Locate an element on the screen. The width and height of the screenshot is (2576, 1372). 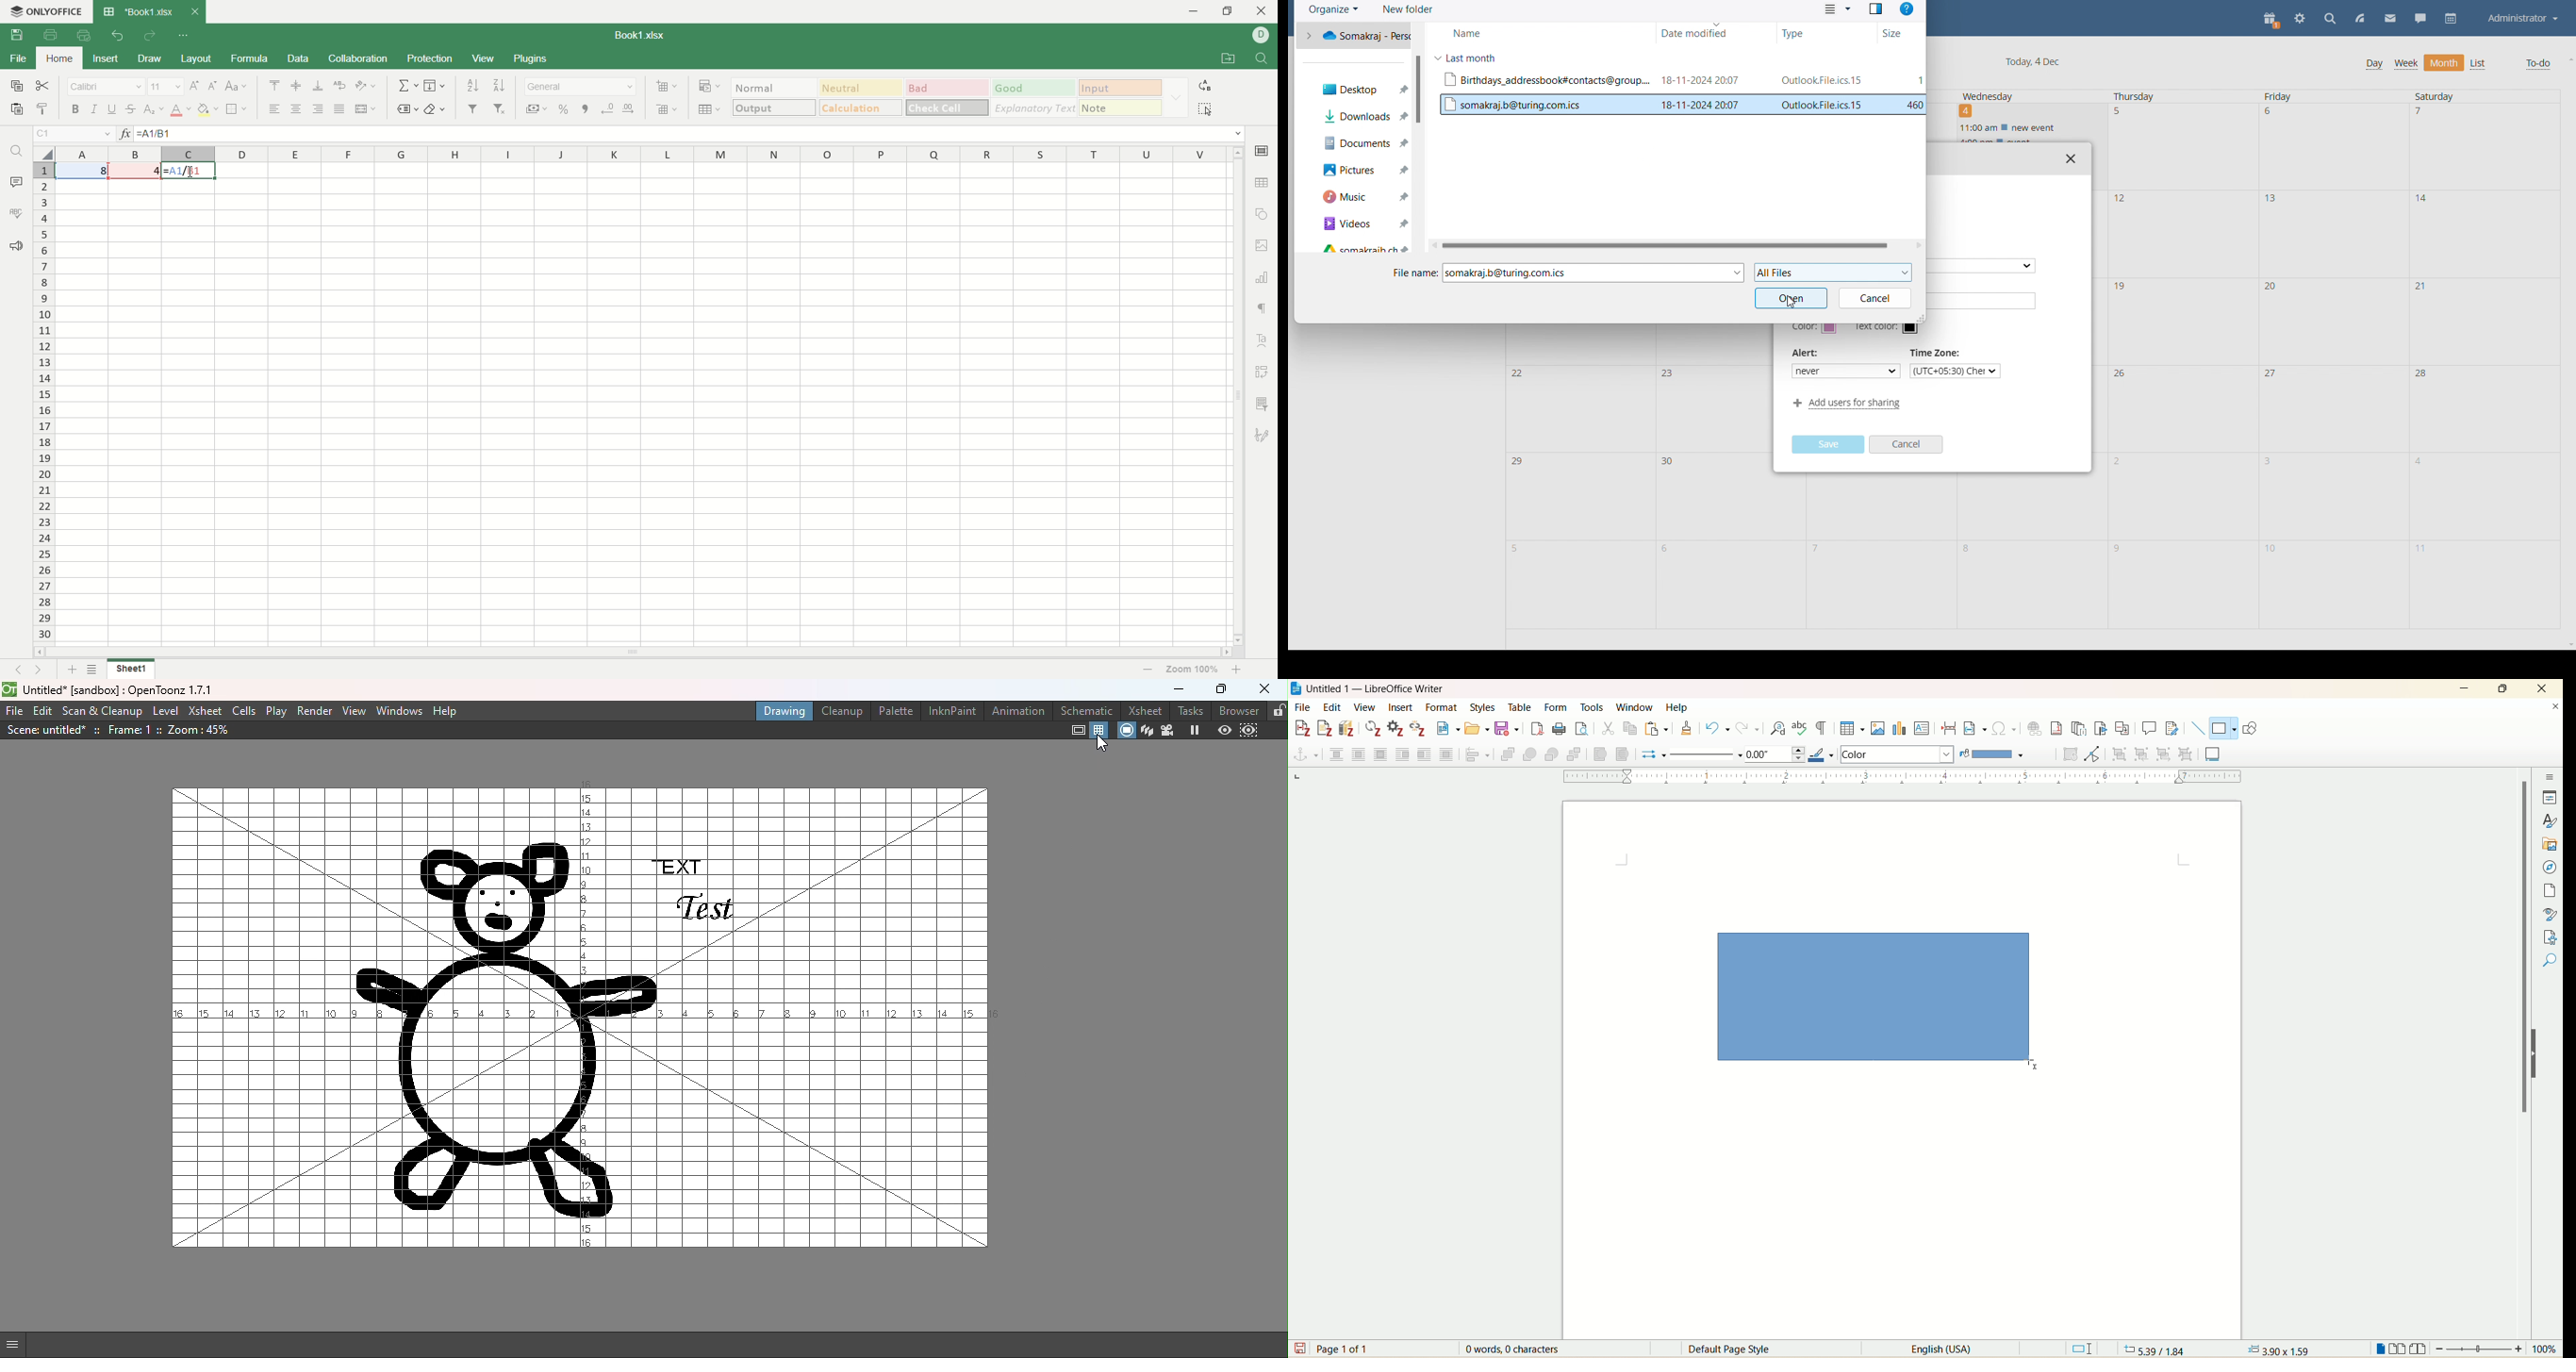
scroll bar is located at coordinates (630, 654).